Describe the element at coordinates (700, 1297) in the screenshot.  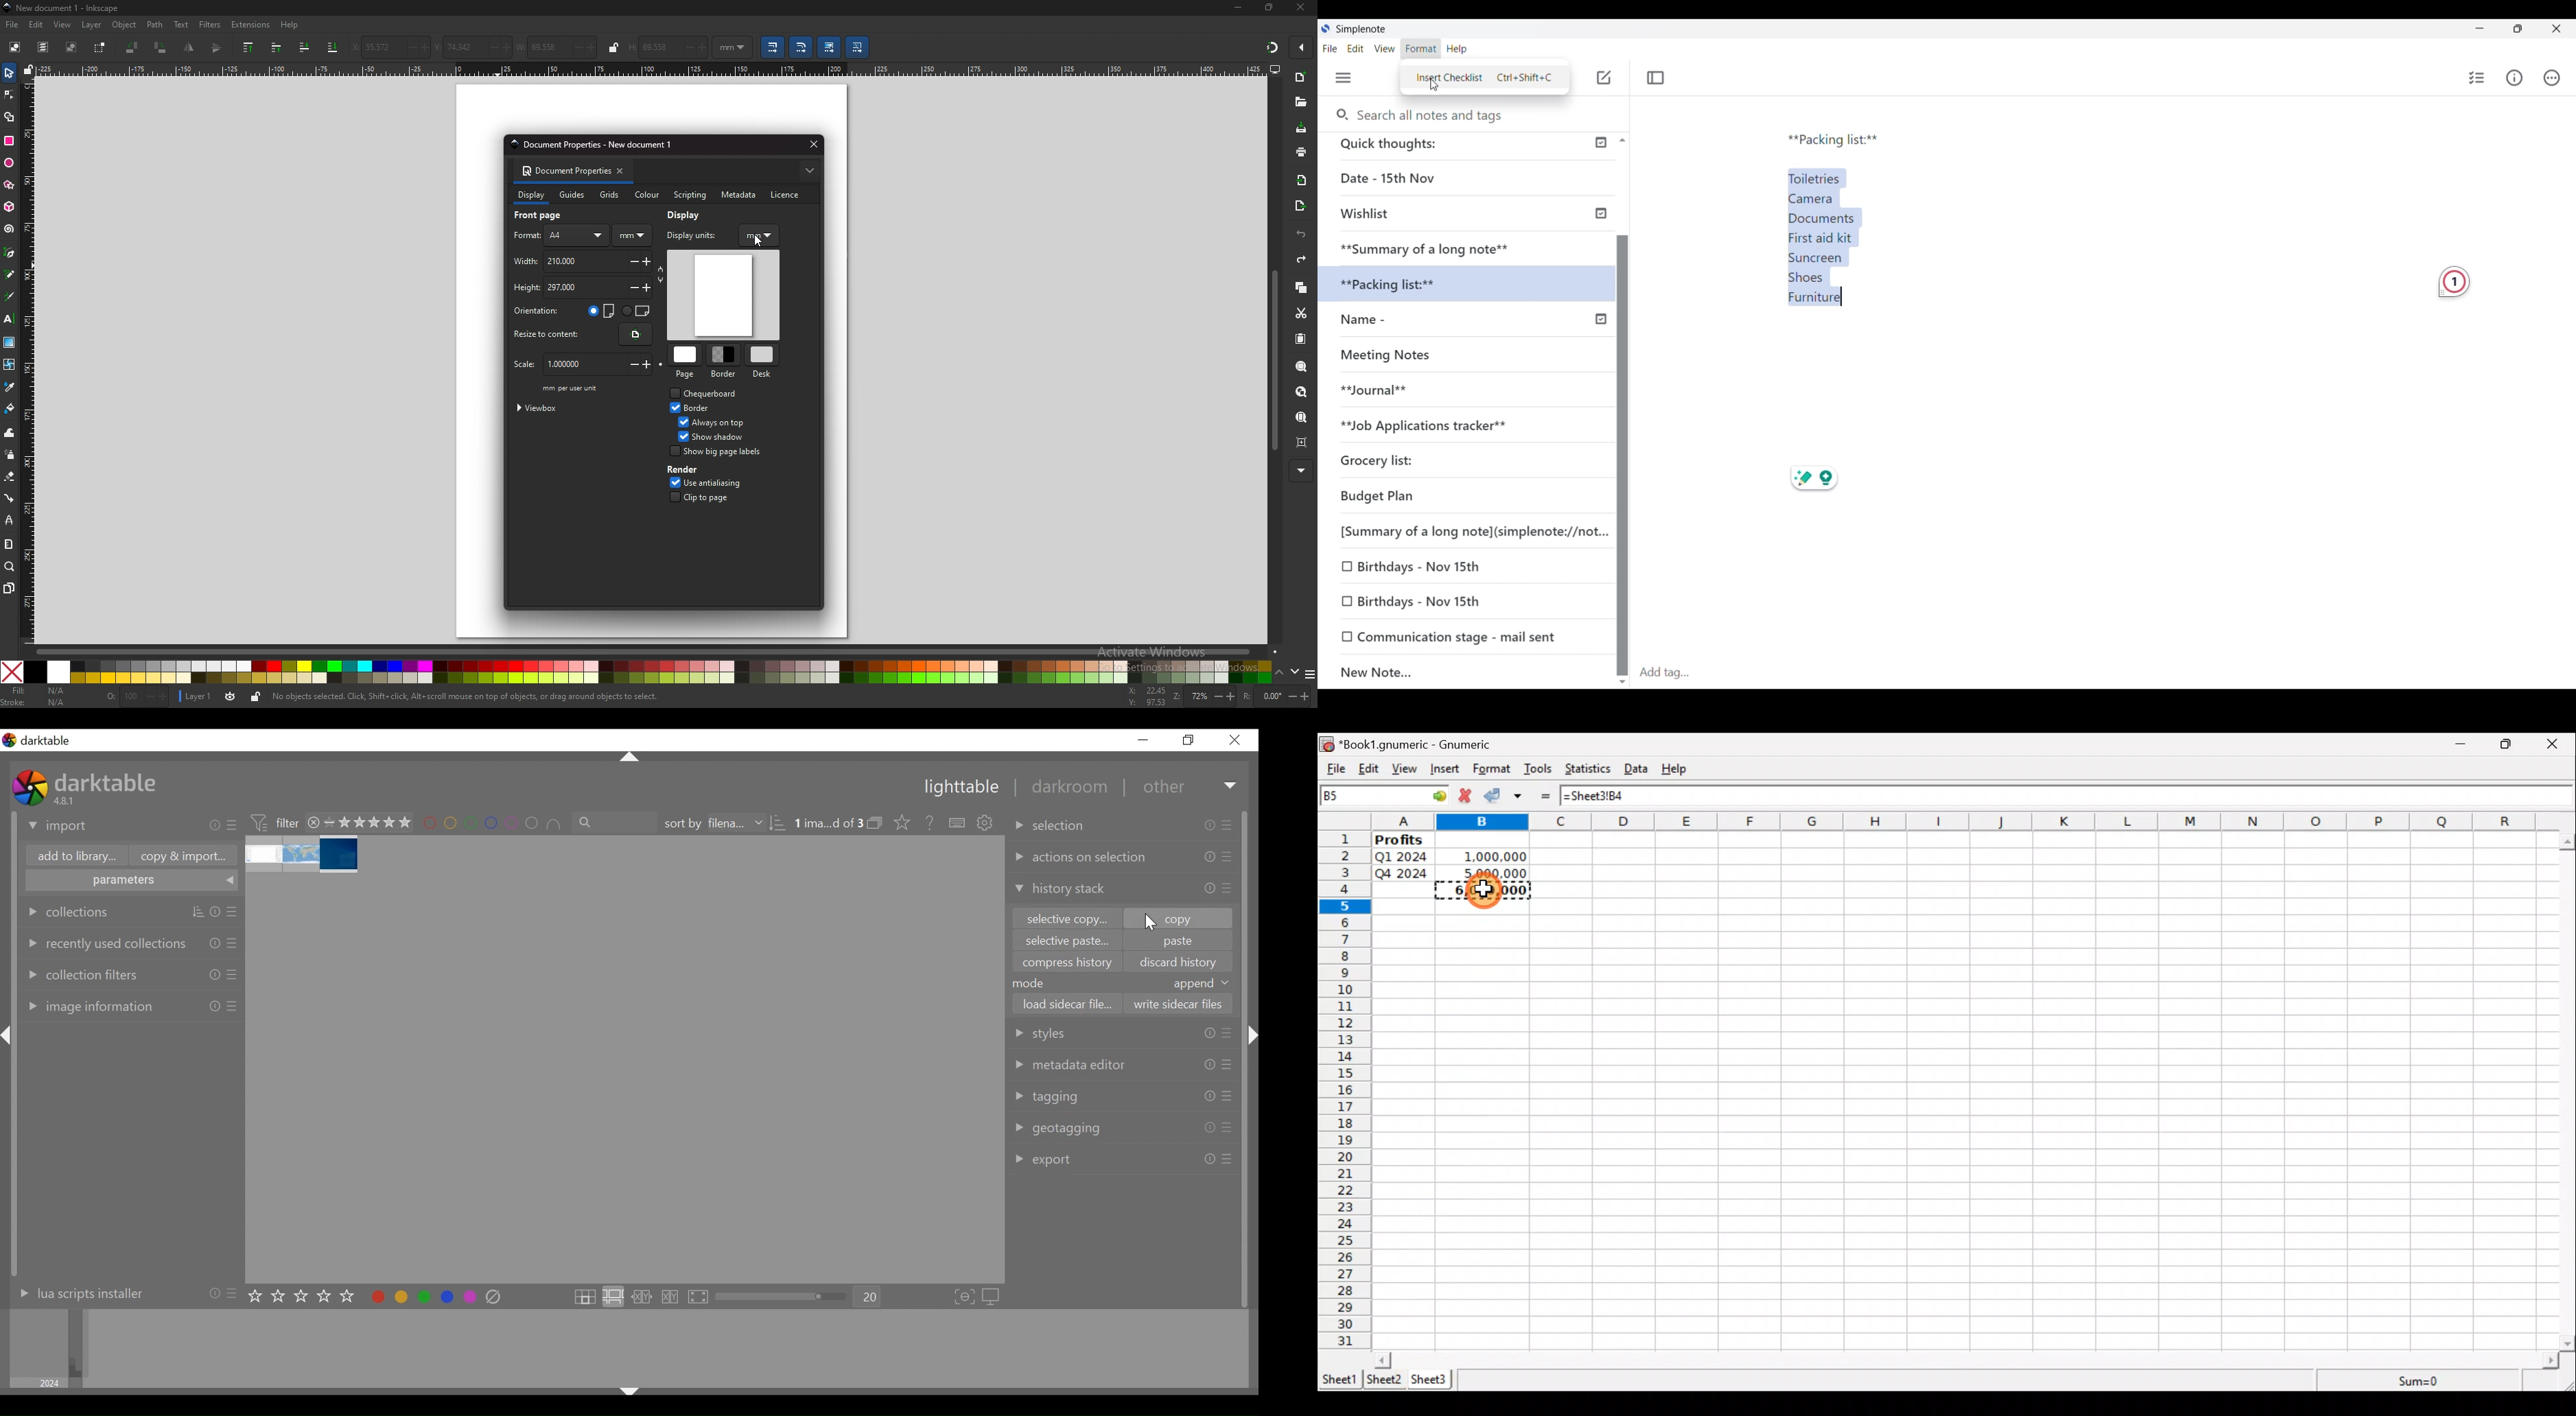
I see `click to enter full preview layout` at that location.